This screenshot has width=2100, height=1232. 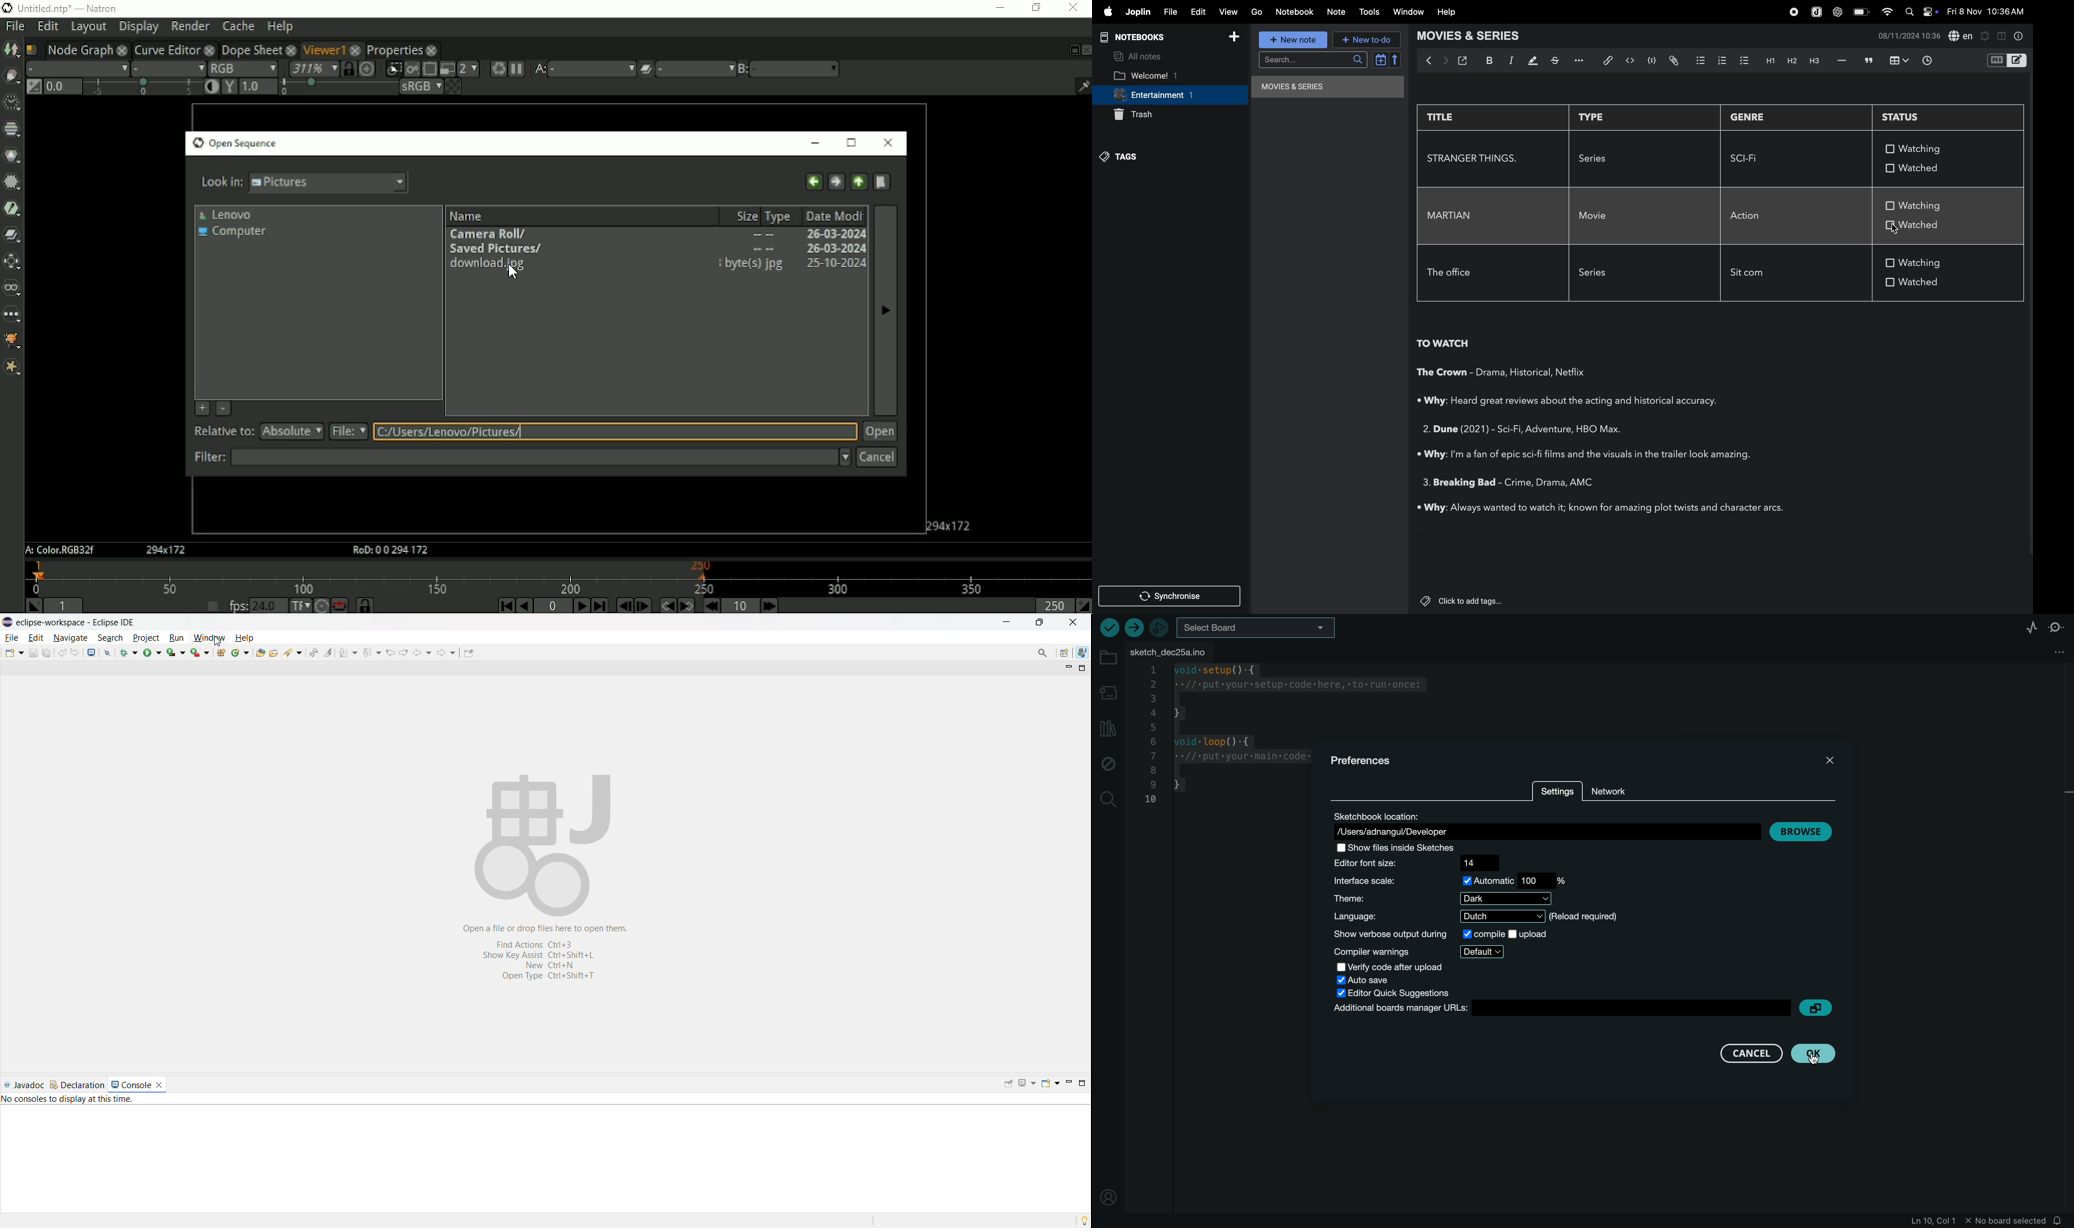 What do you see at coordinates (1229, 13) in the screenshot?
I see `view` at bounding box center [1229, 13].